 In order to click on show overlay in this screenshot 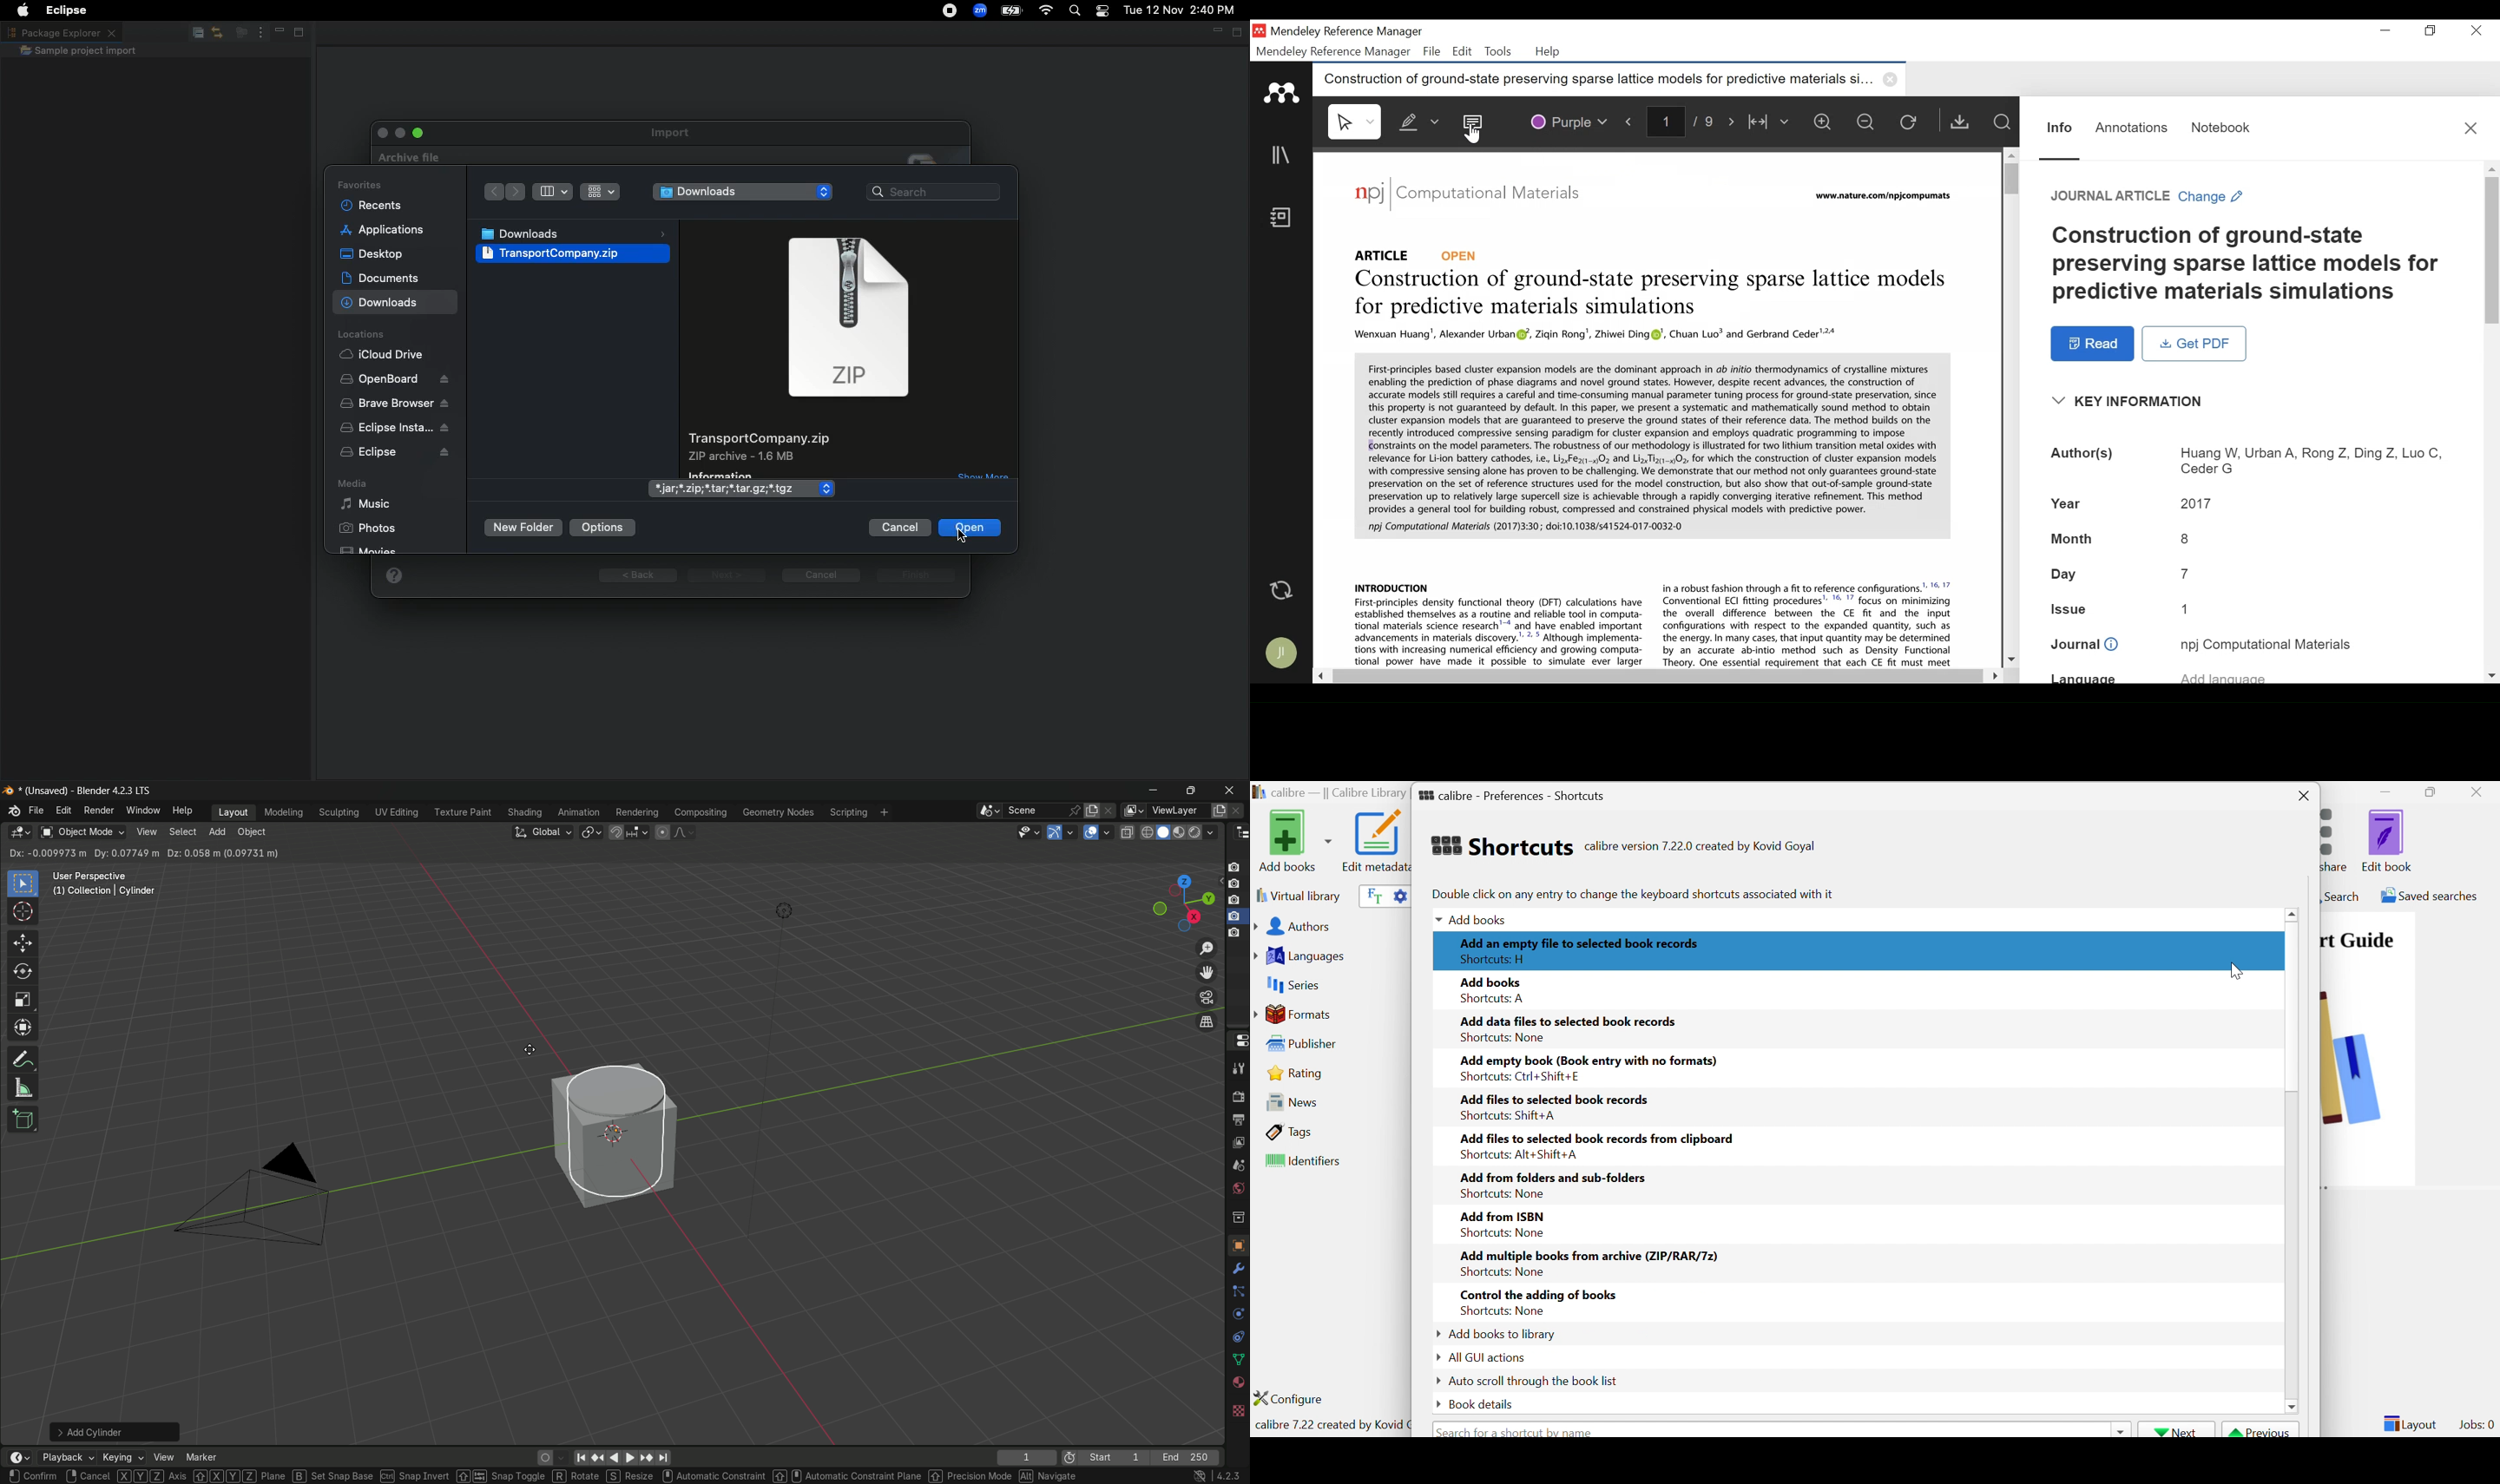, I will do `click(1092, 832)`.